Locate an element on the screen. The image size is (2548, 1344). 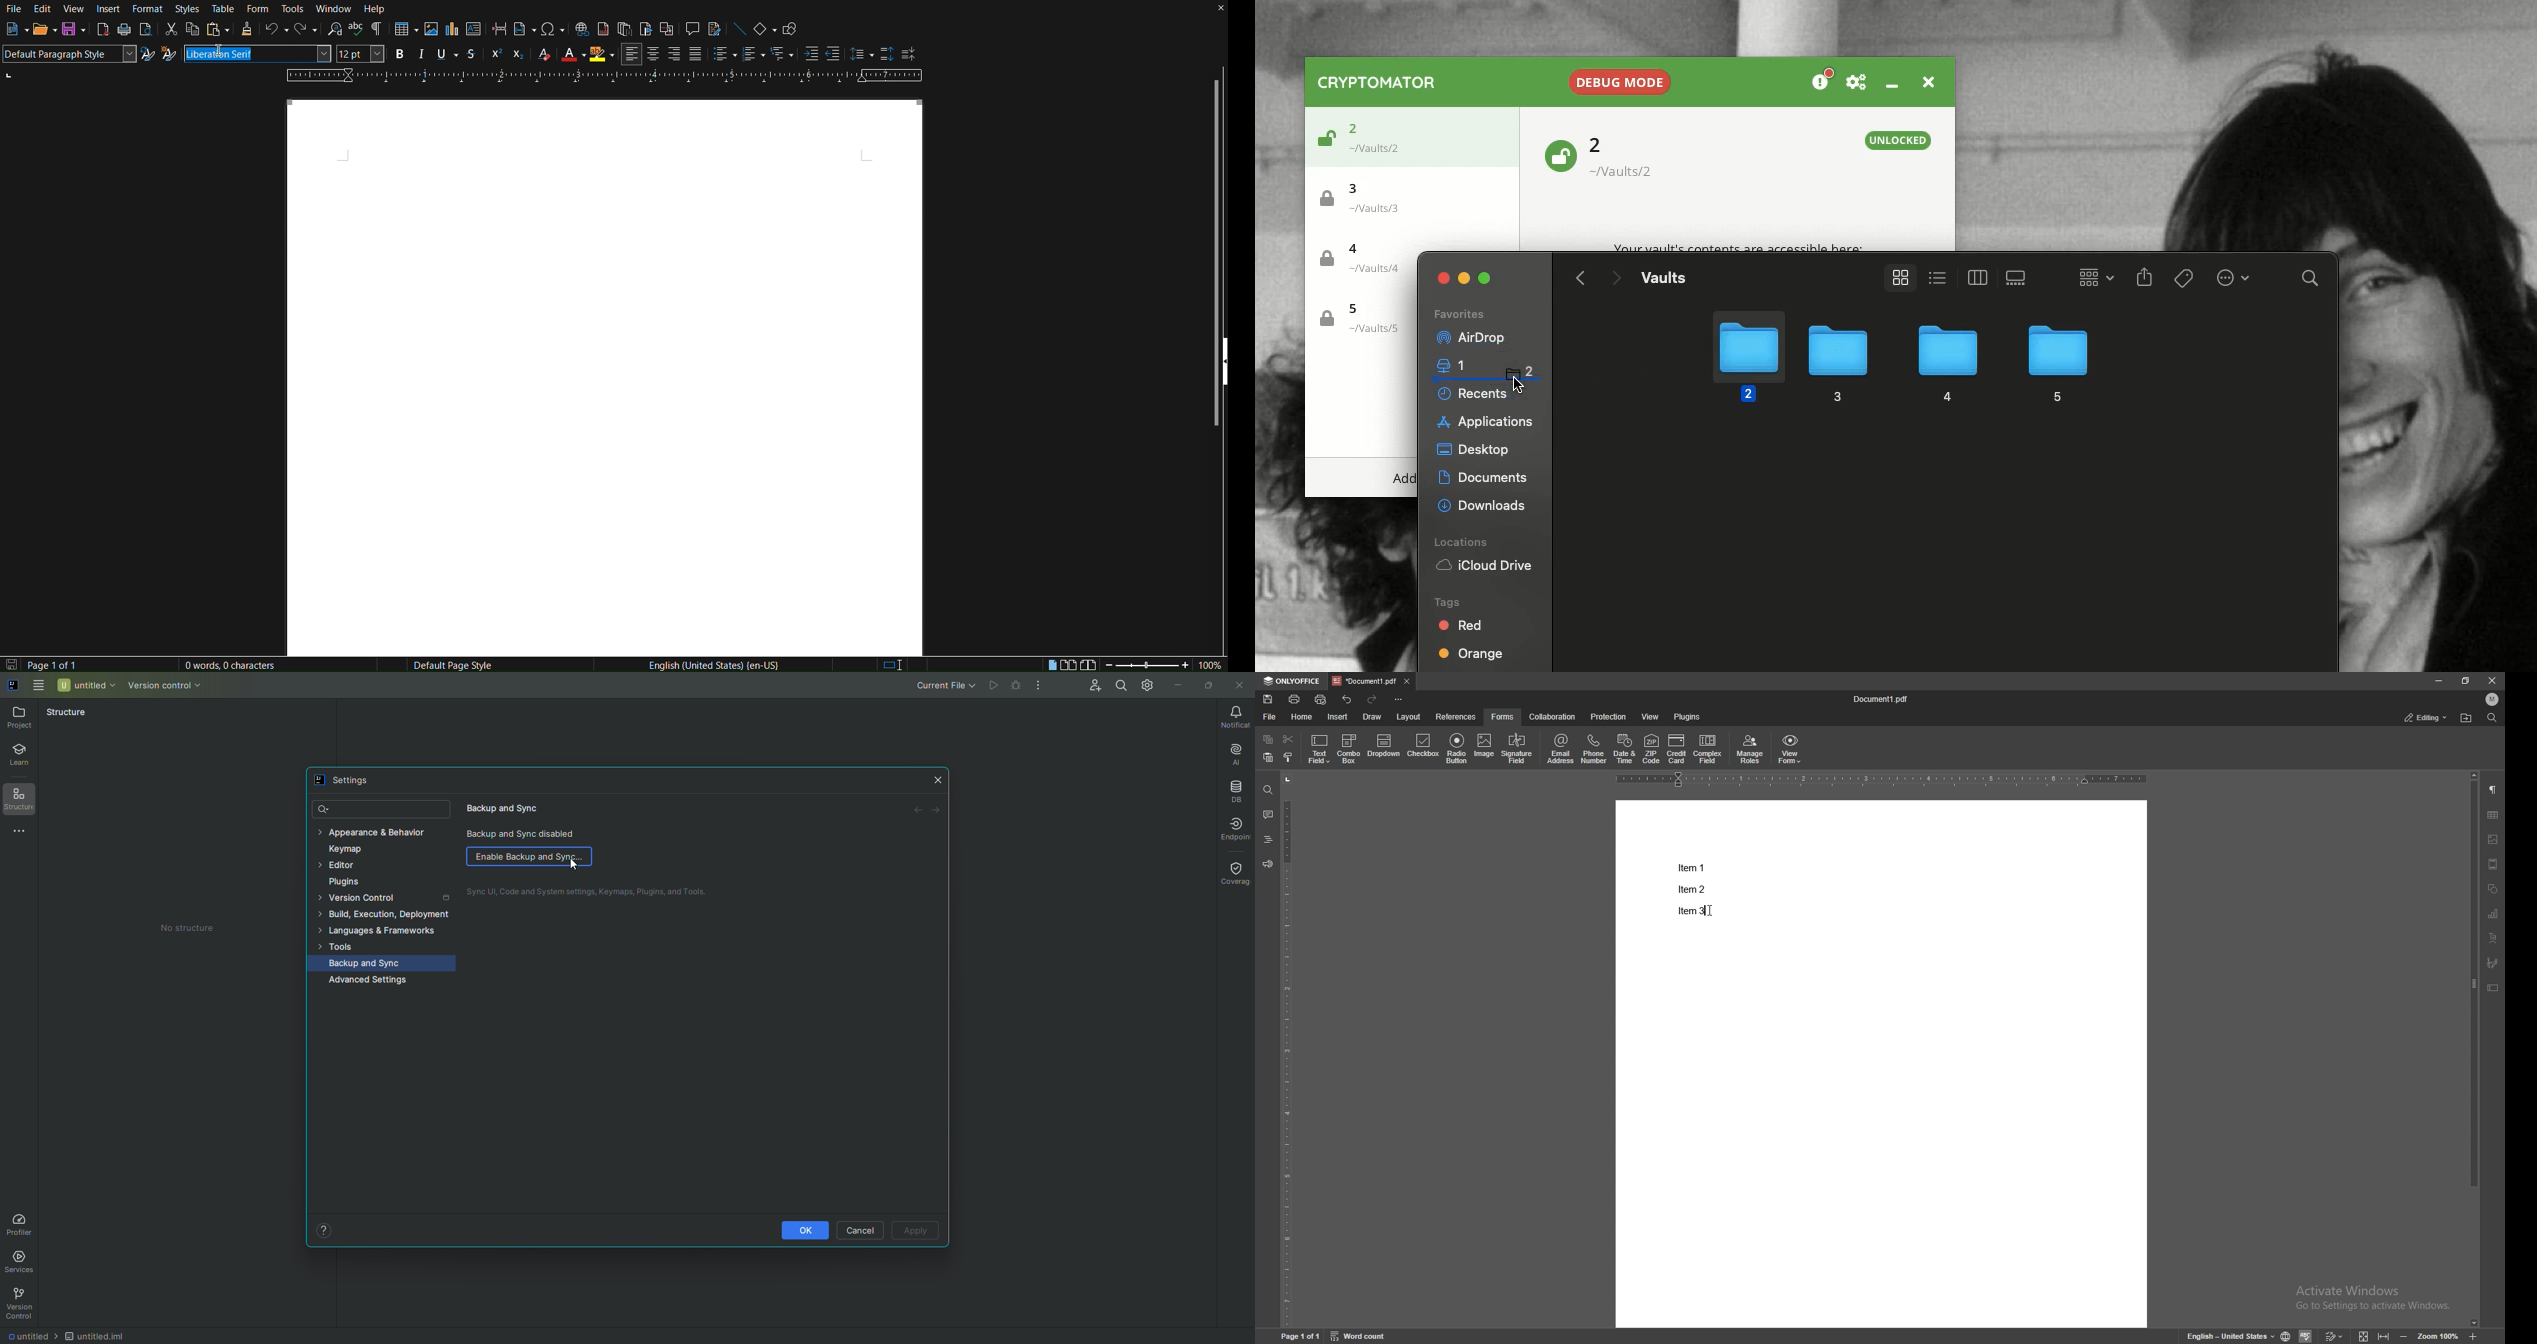
Increase Indent is located at coordinates (811, 55).